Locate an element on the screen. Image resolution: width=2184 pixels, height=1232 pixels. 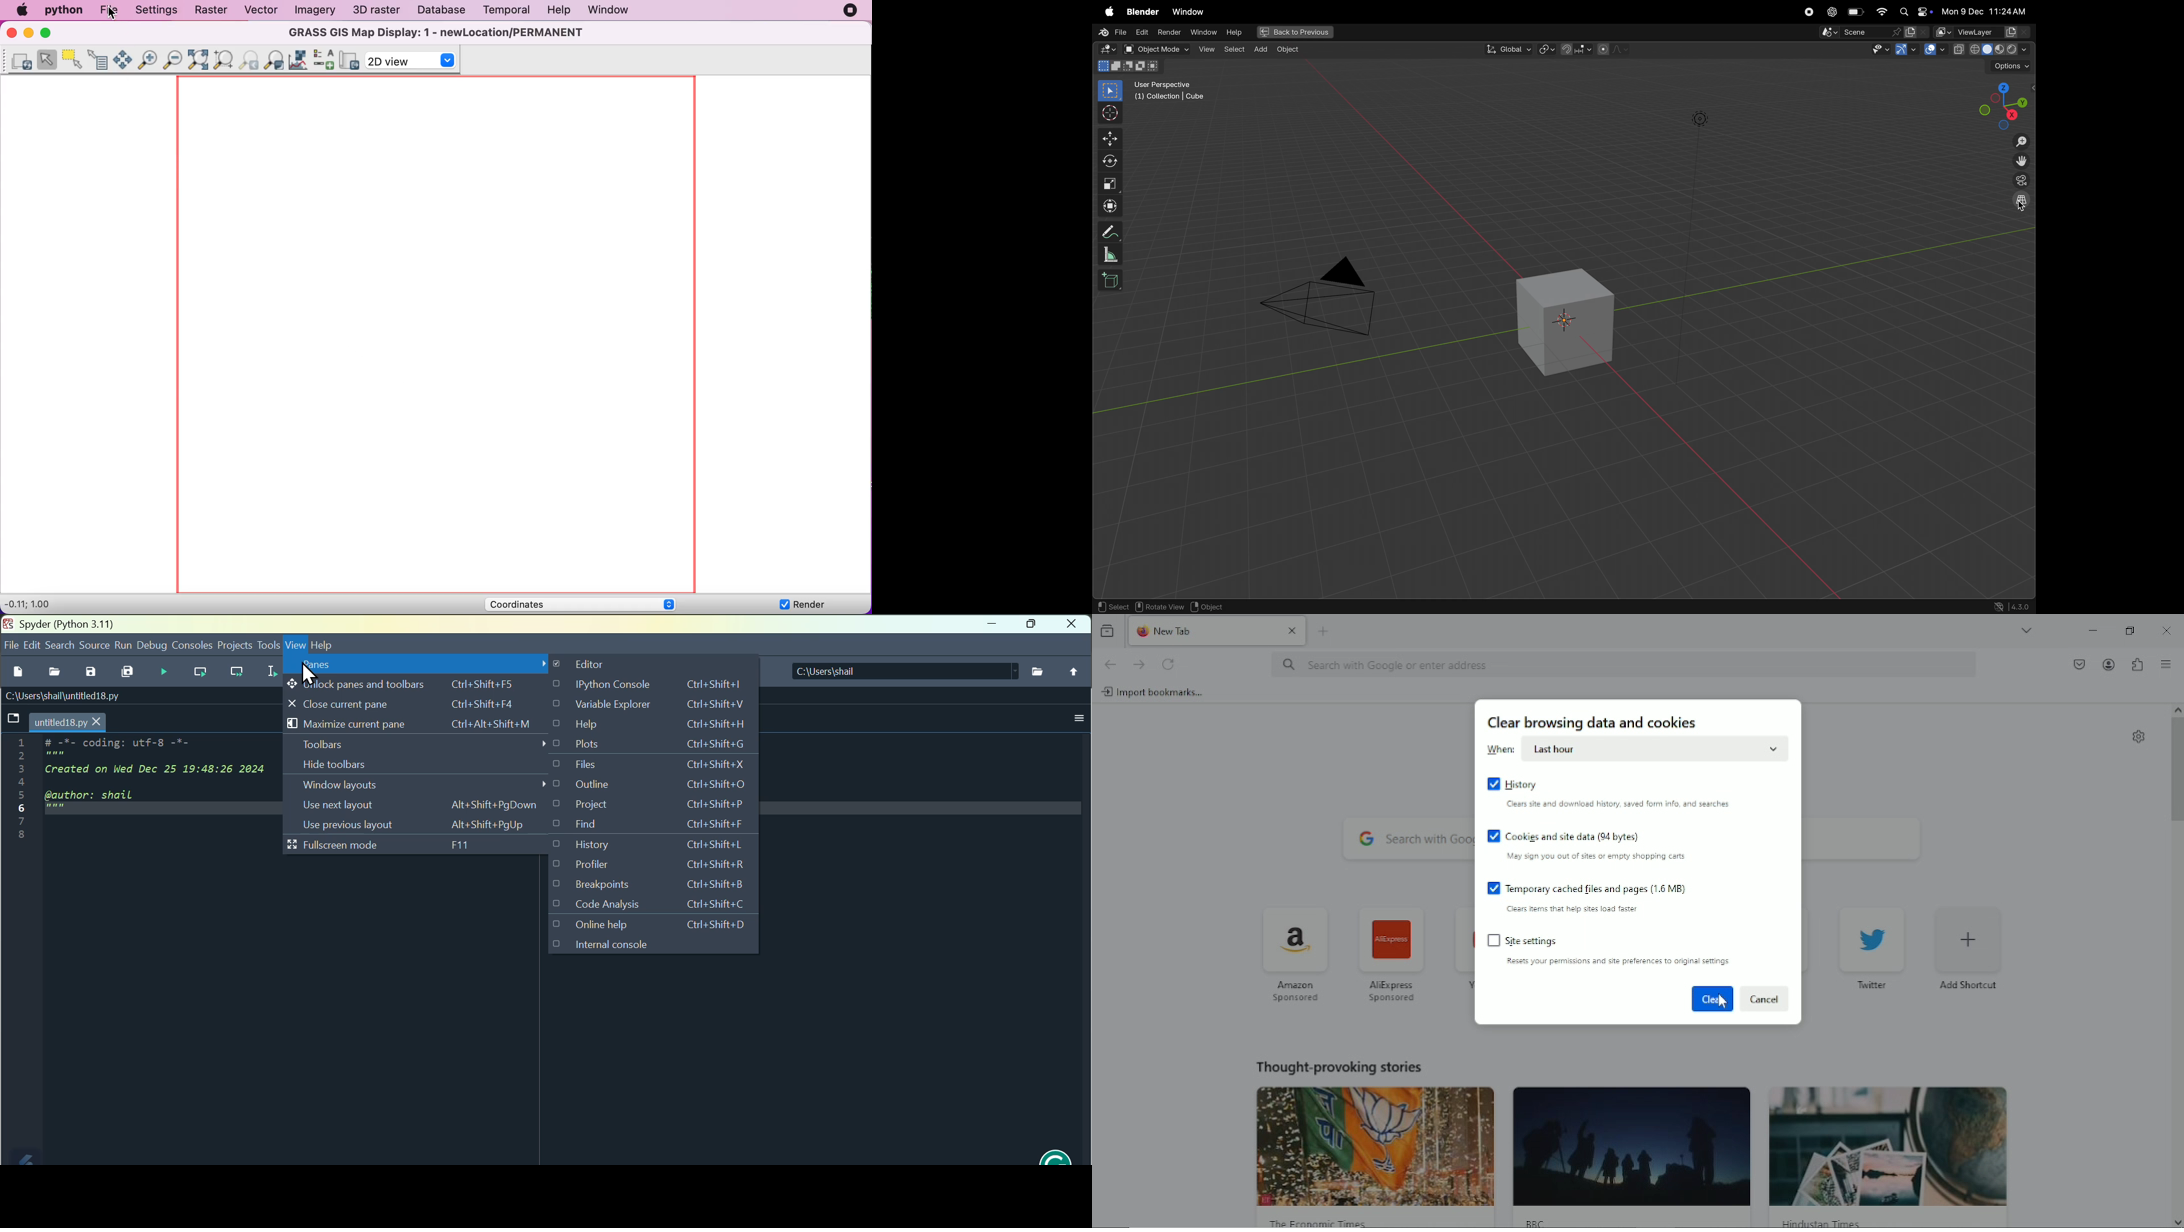
Spyder python three point one is located at coordinates (75, 623).